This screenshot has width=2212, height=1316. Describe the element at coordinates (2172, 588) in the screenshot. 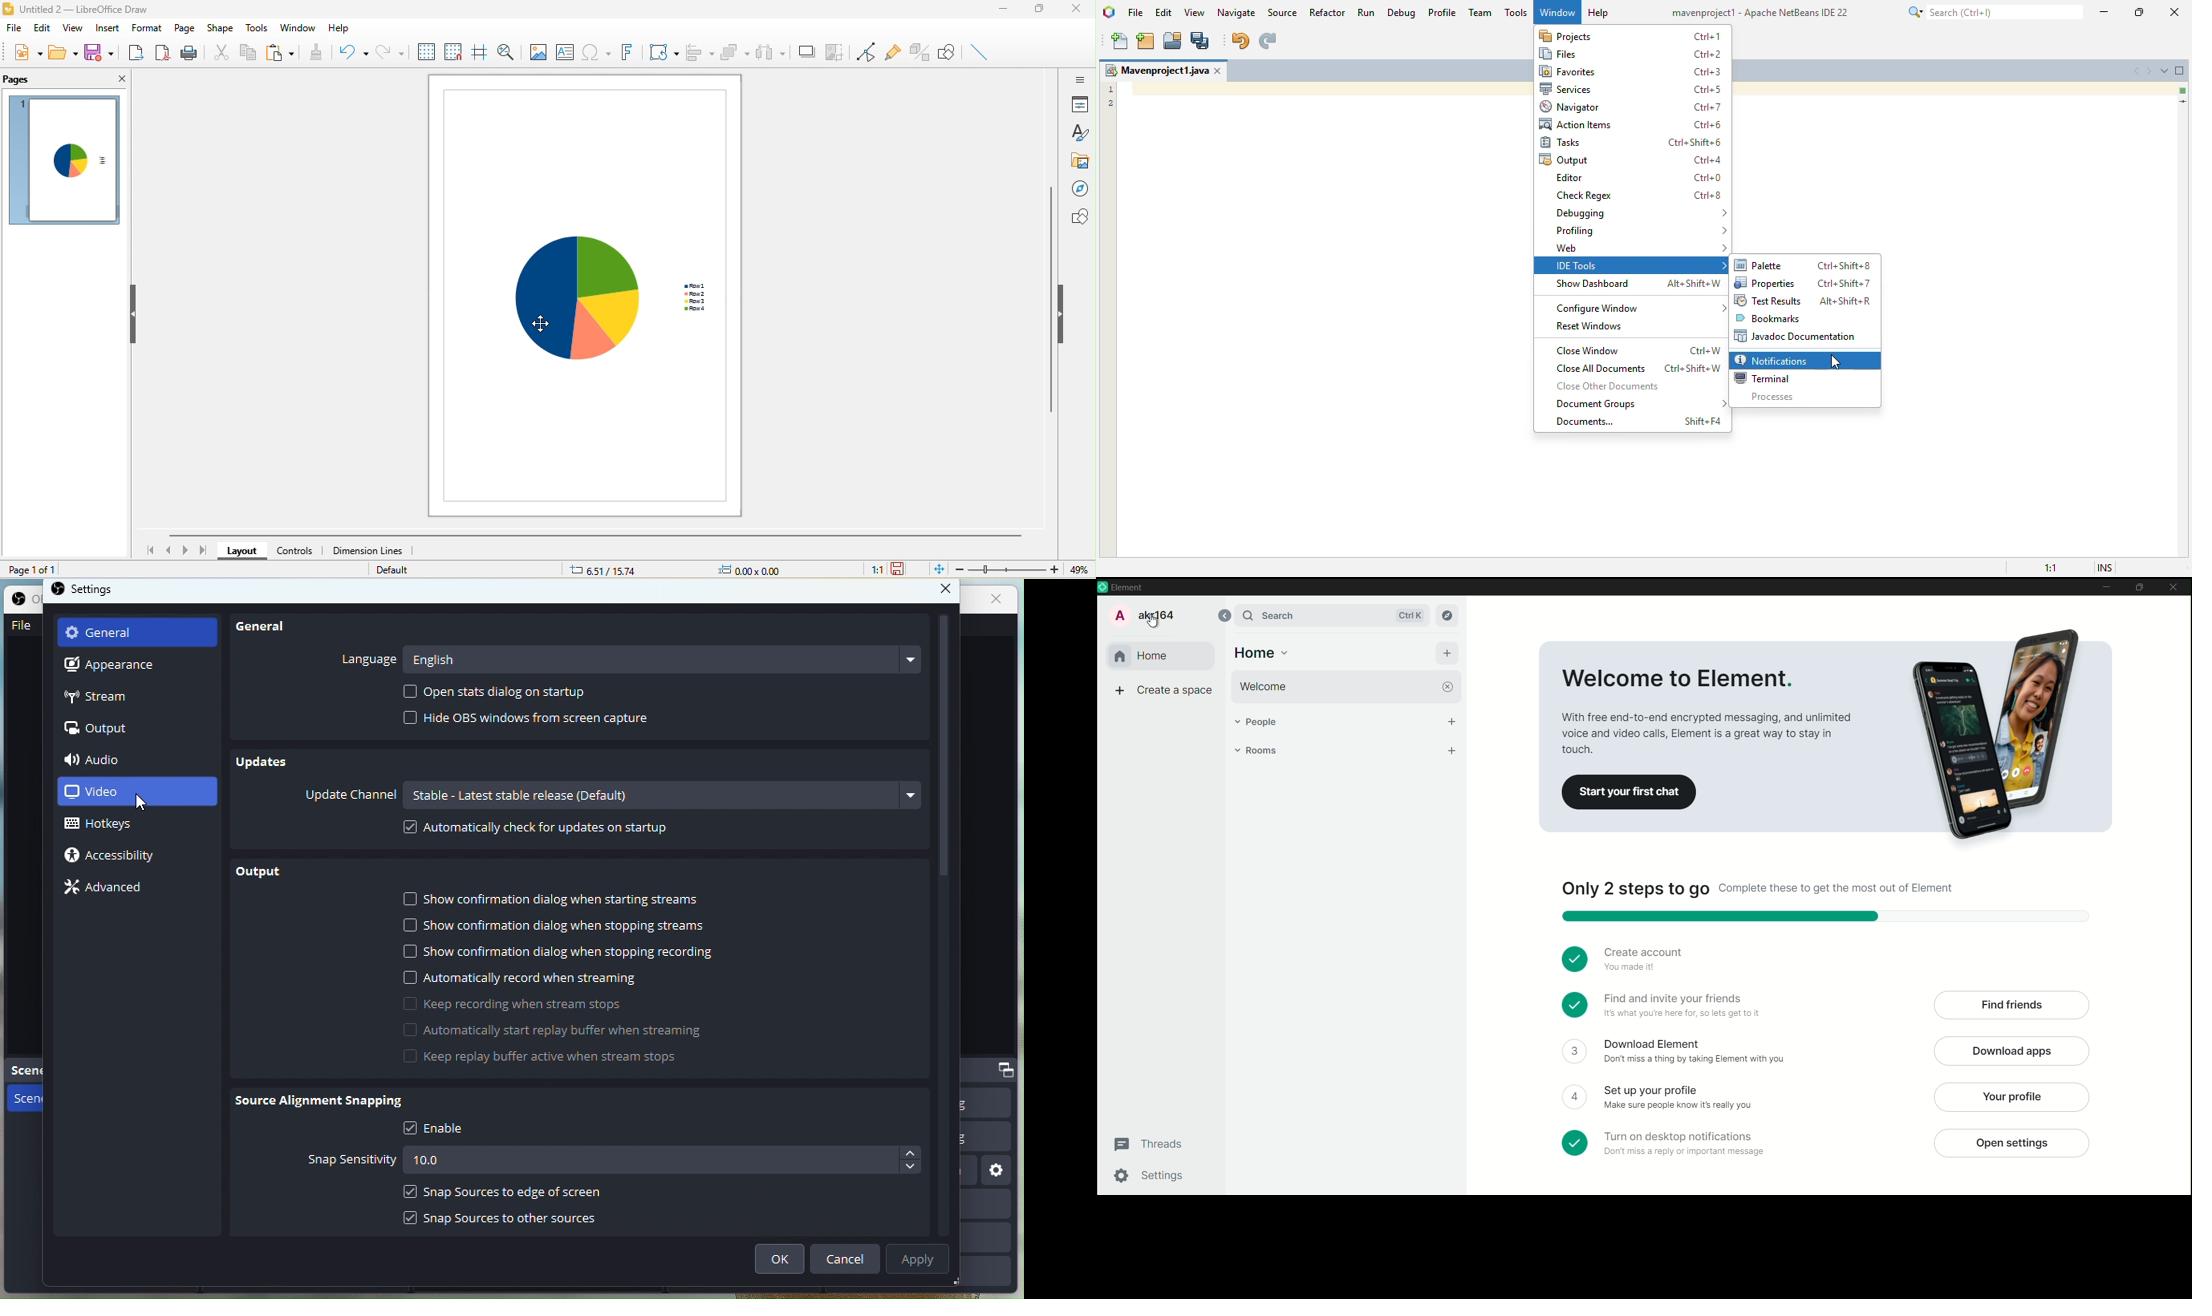

I see `close app` at that location.